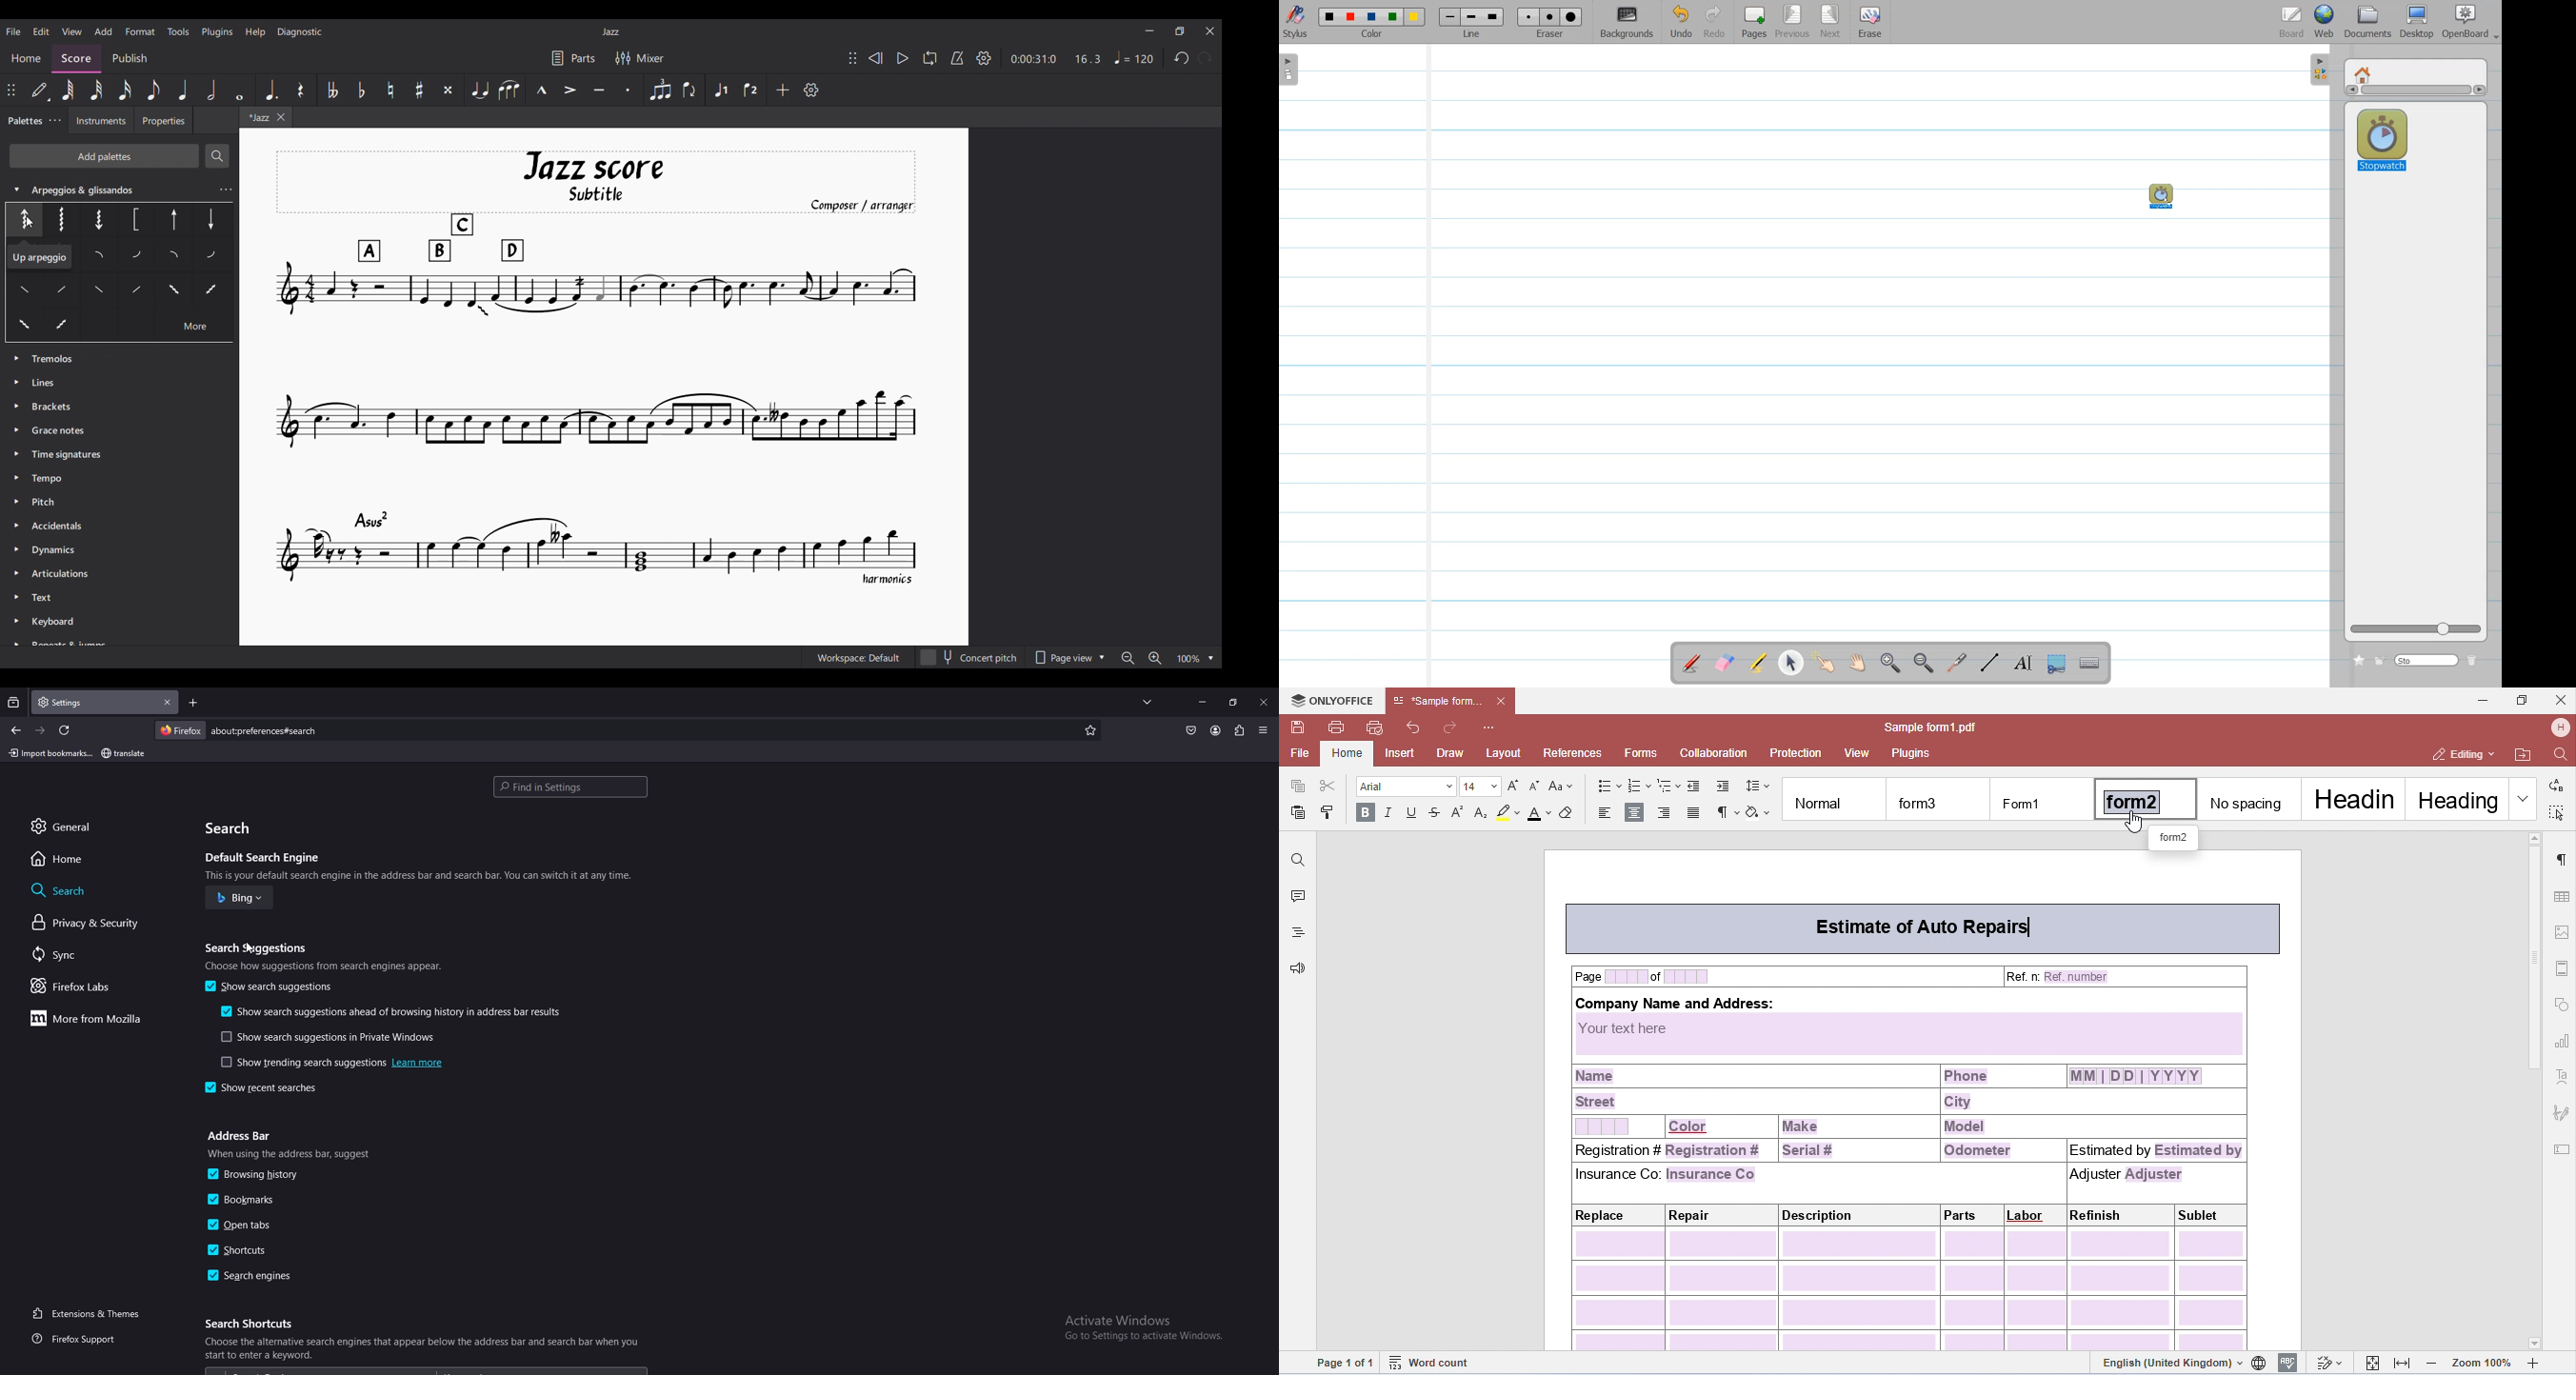  Describe the element at coordinates (254, 1324) in the screenshot. I see `search shortcuts` at that location.